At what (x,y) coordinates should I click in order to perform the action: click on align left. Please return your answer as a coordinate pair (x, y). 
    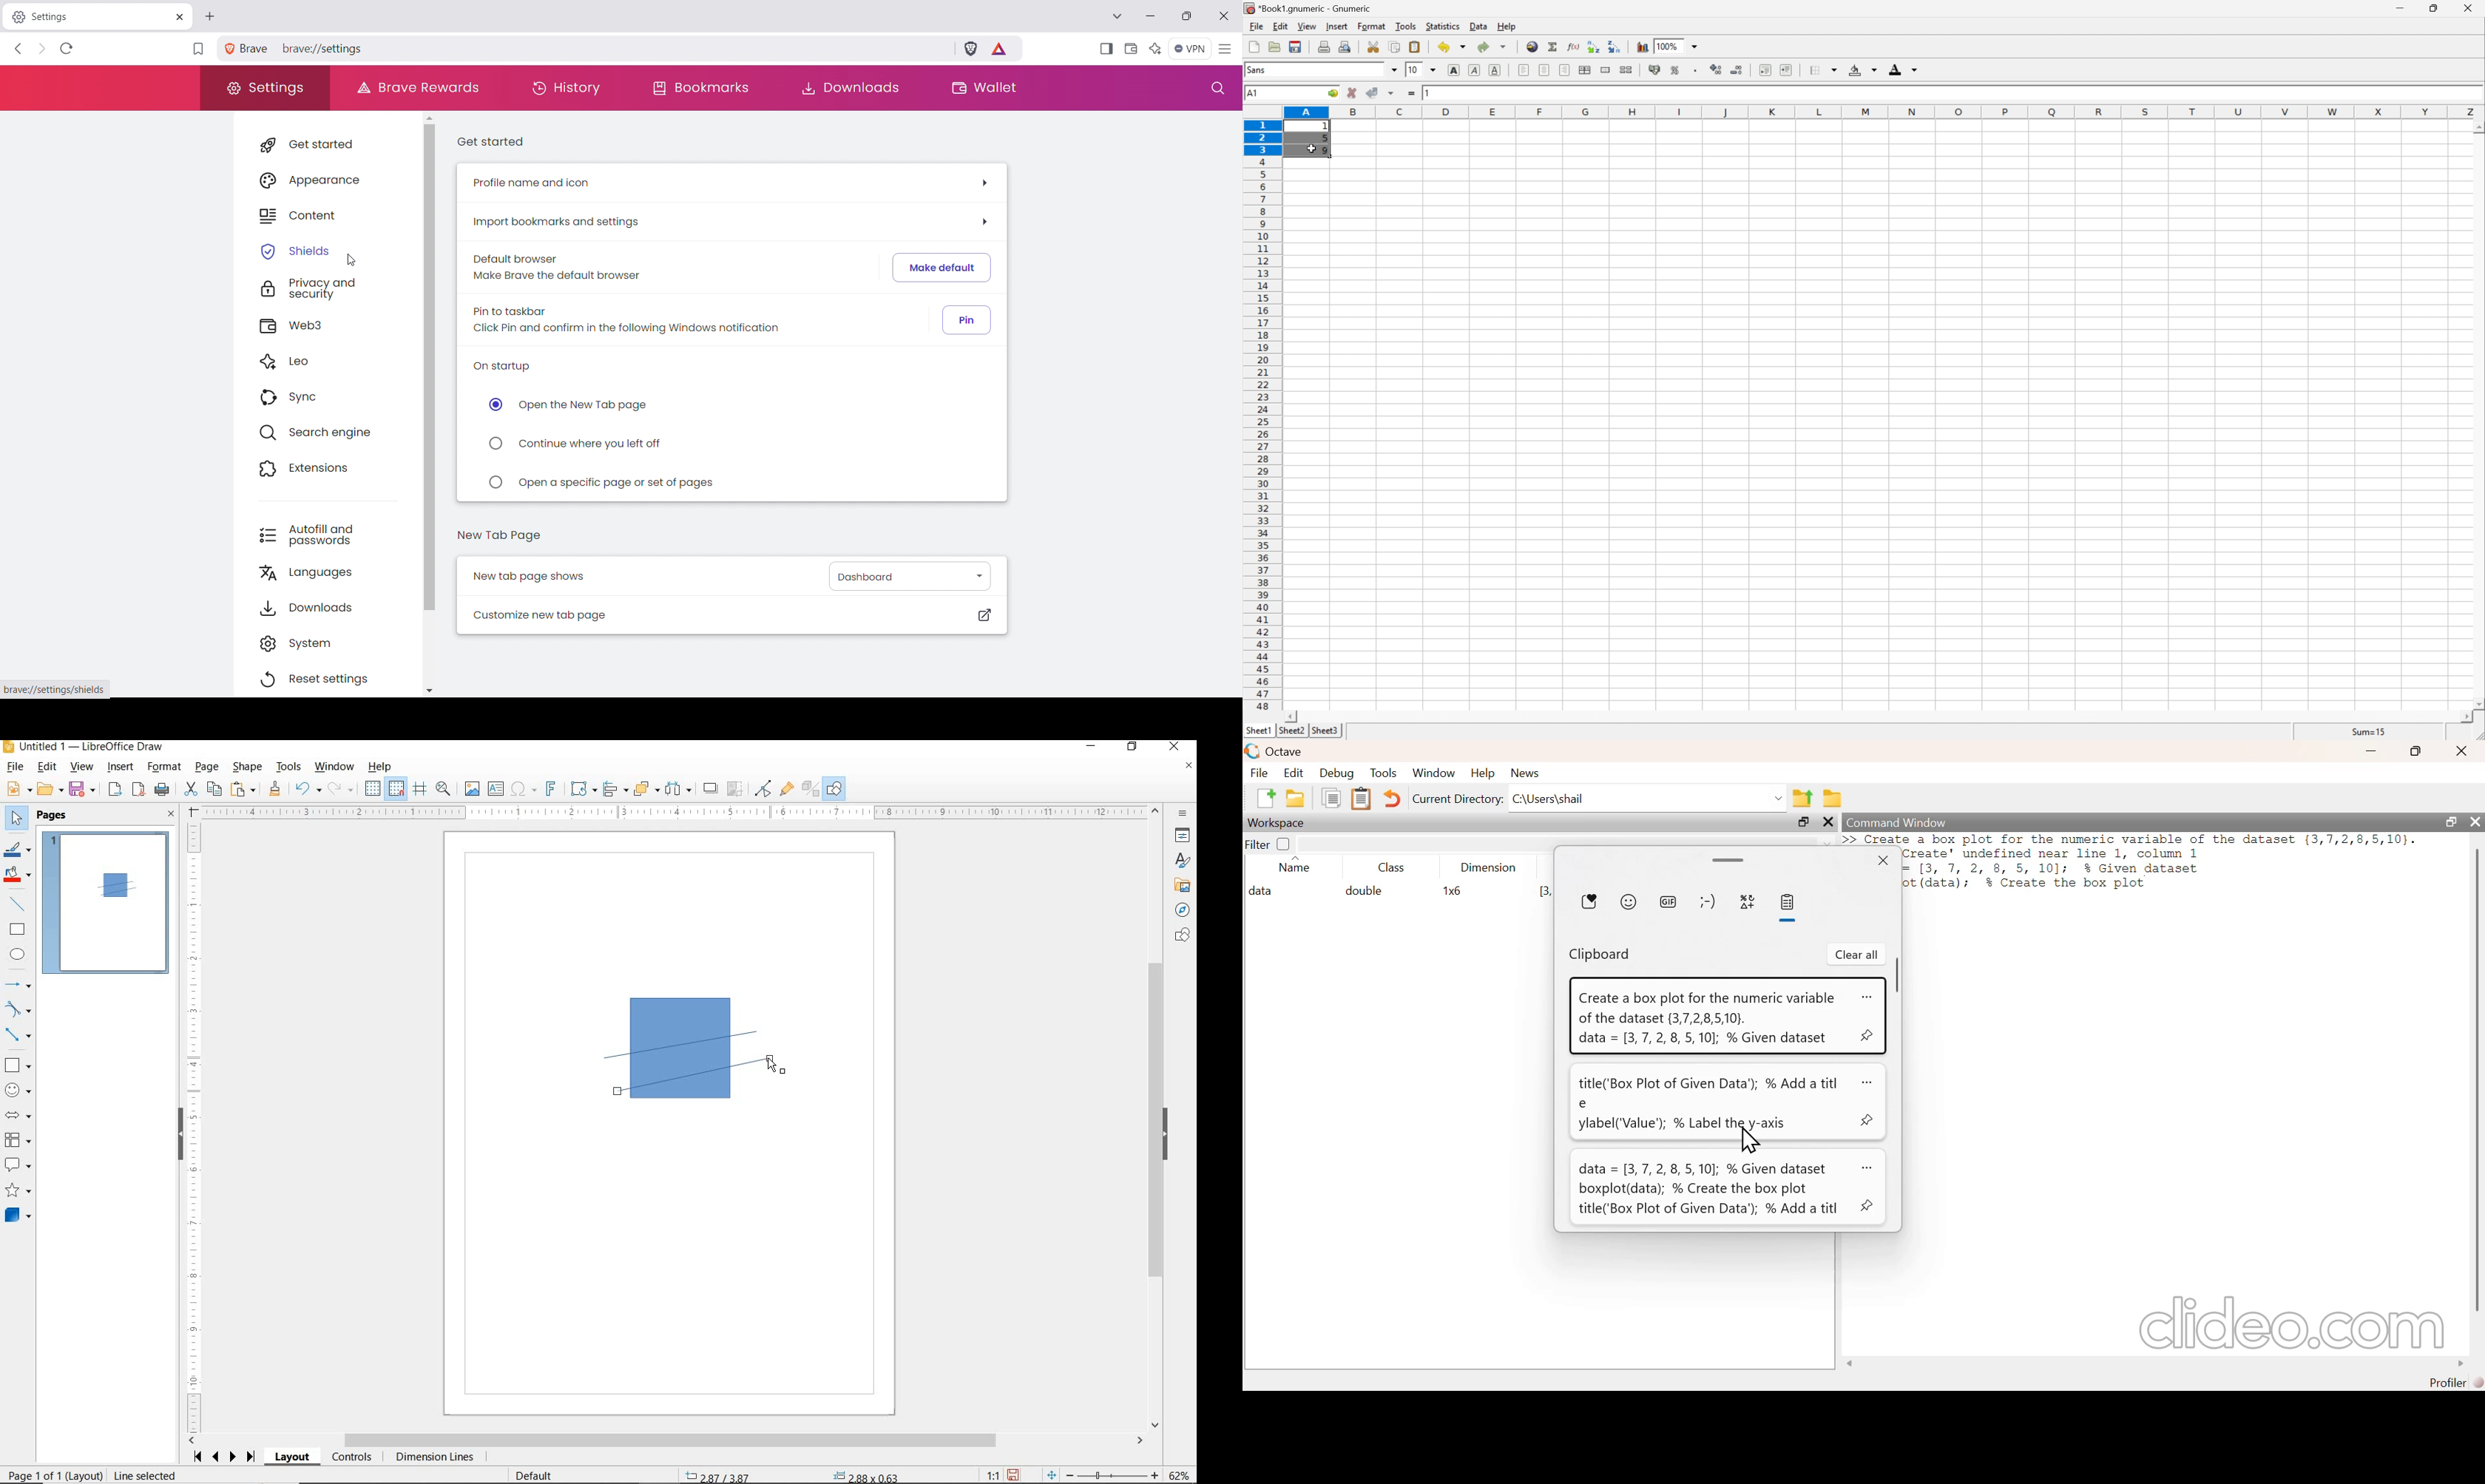
    Looking at the image, I should click on (1524, 70).